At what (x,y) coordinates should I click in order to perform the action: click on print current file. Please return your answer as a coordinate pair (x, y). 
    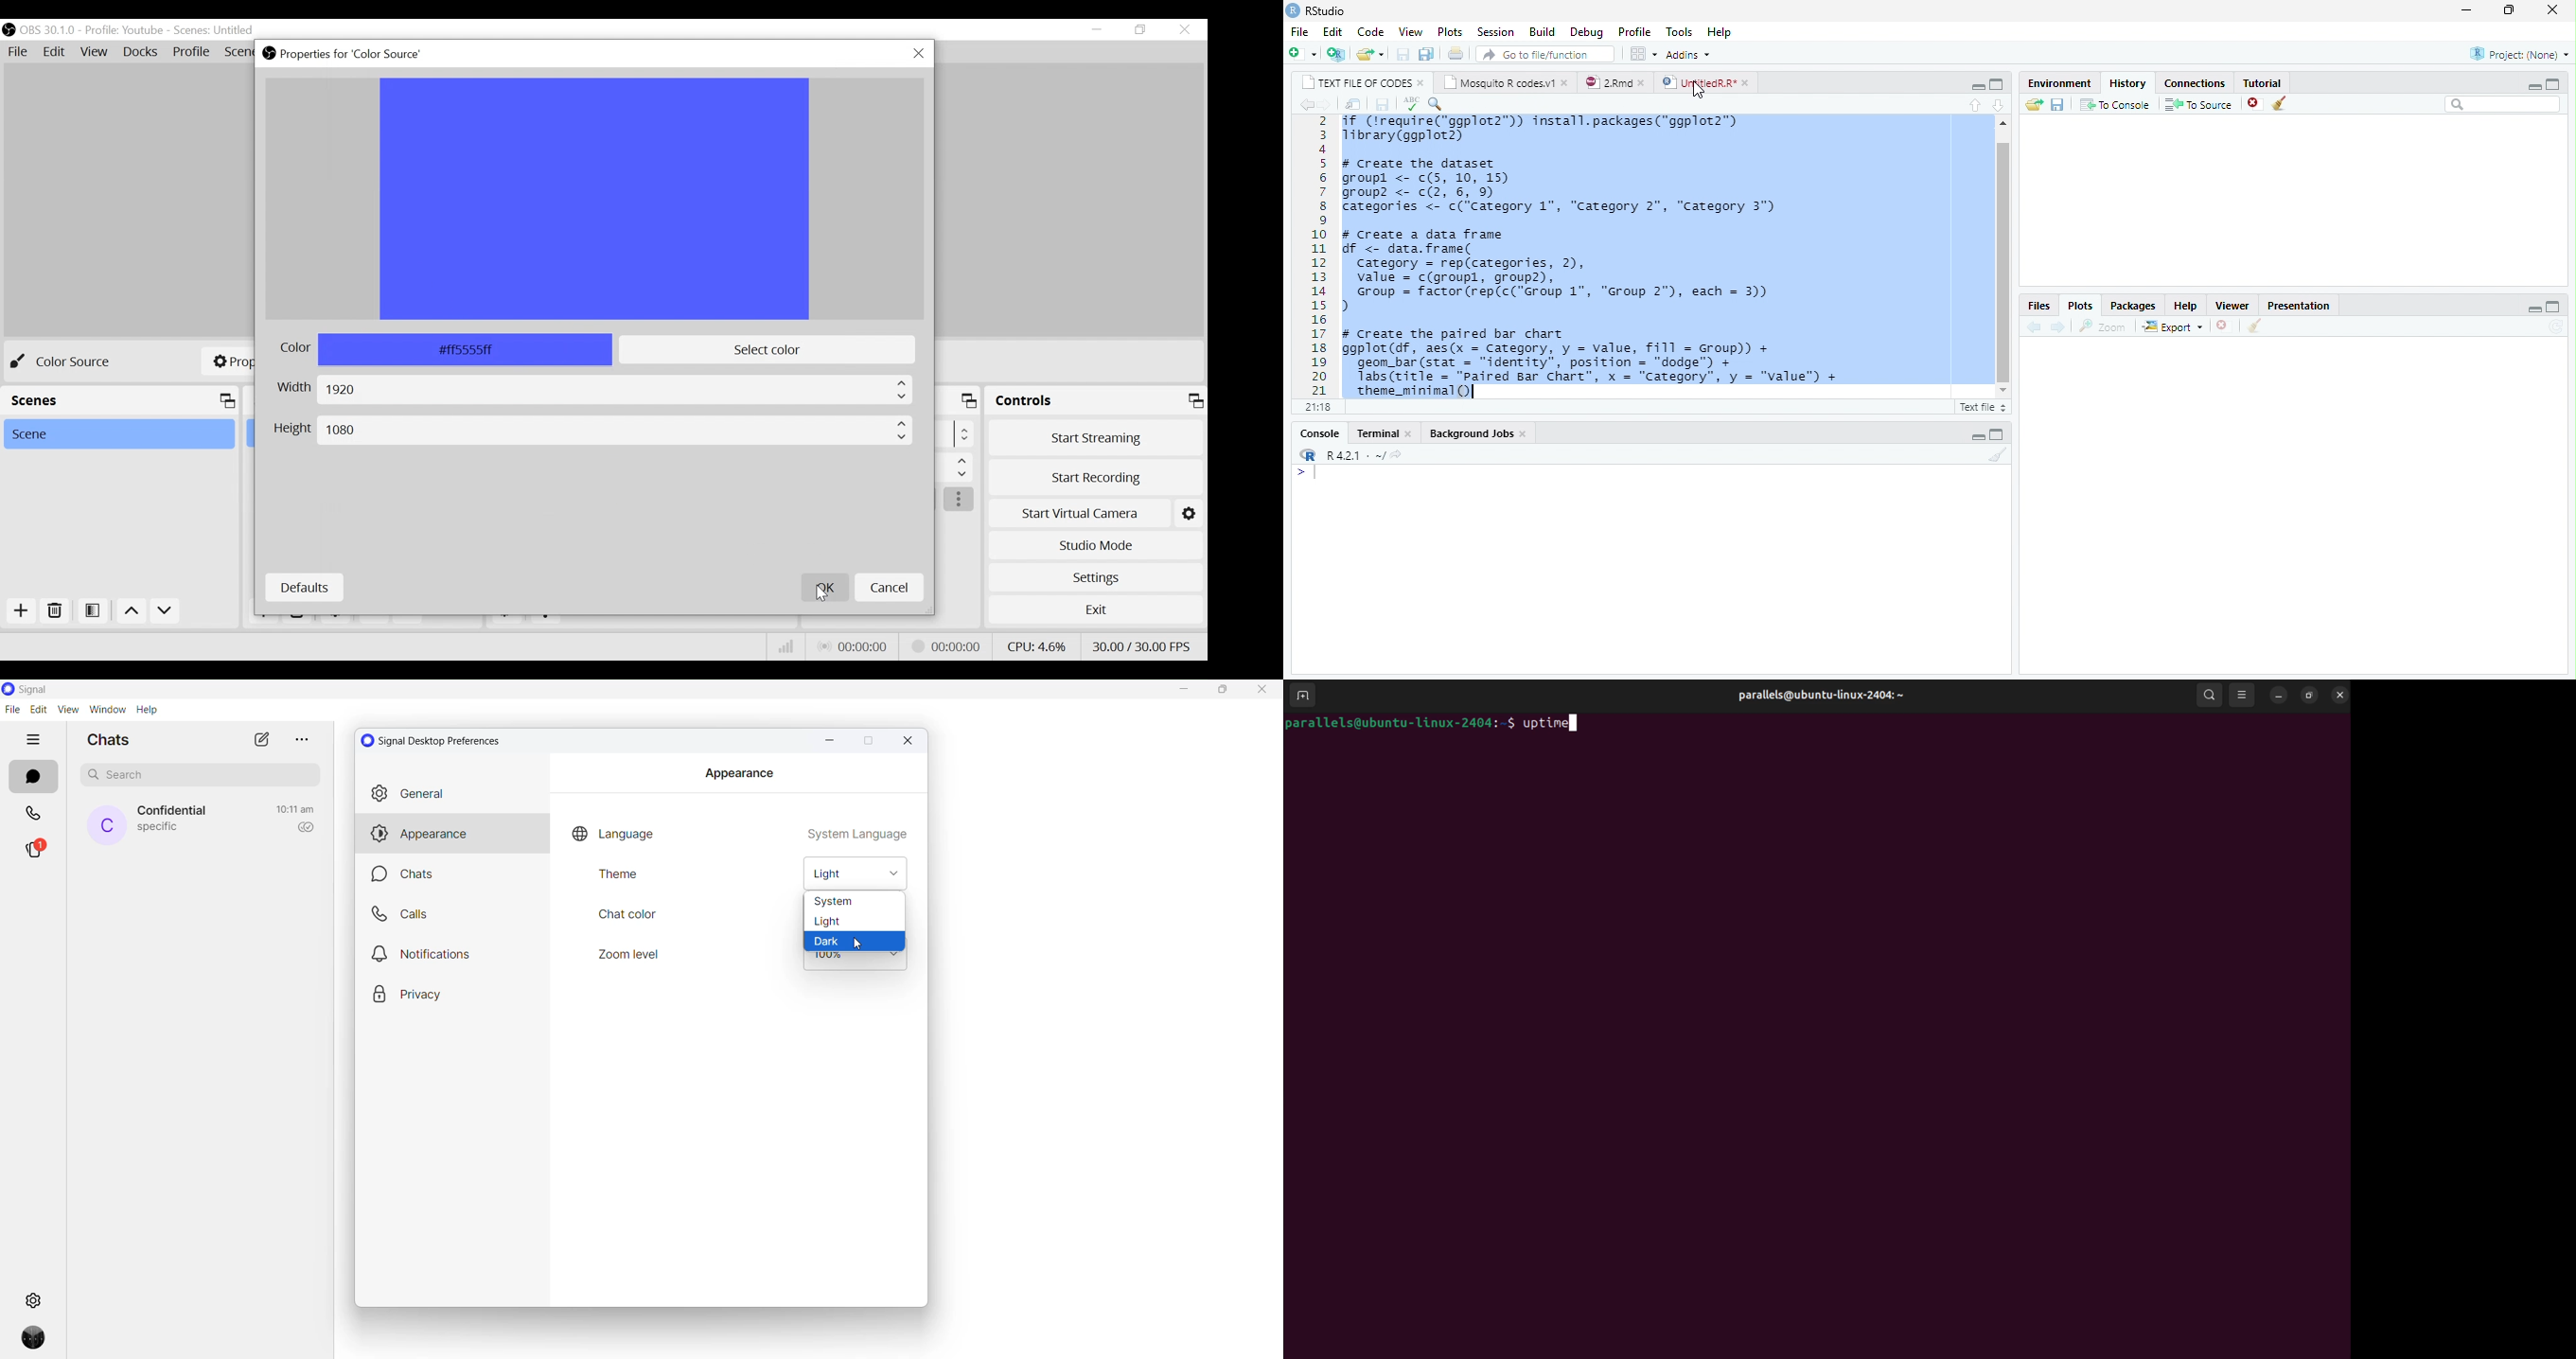
    Looking at the image, I should click on (1458, 54).